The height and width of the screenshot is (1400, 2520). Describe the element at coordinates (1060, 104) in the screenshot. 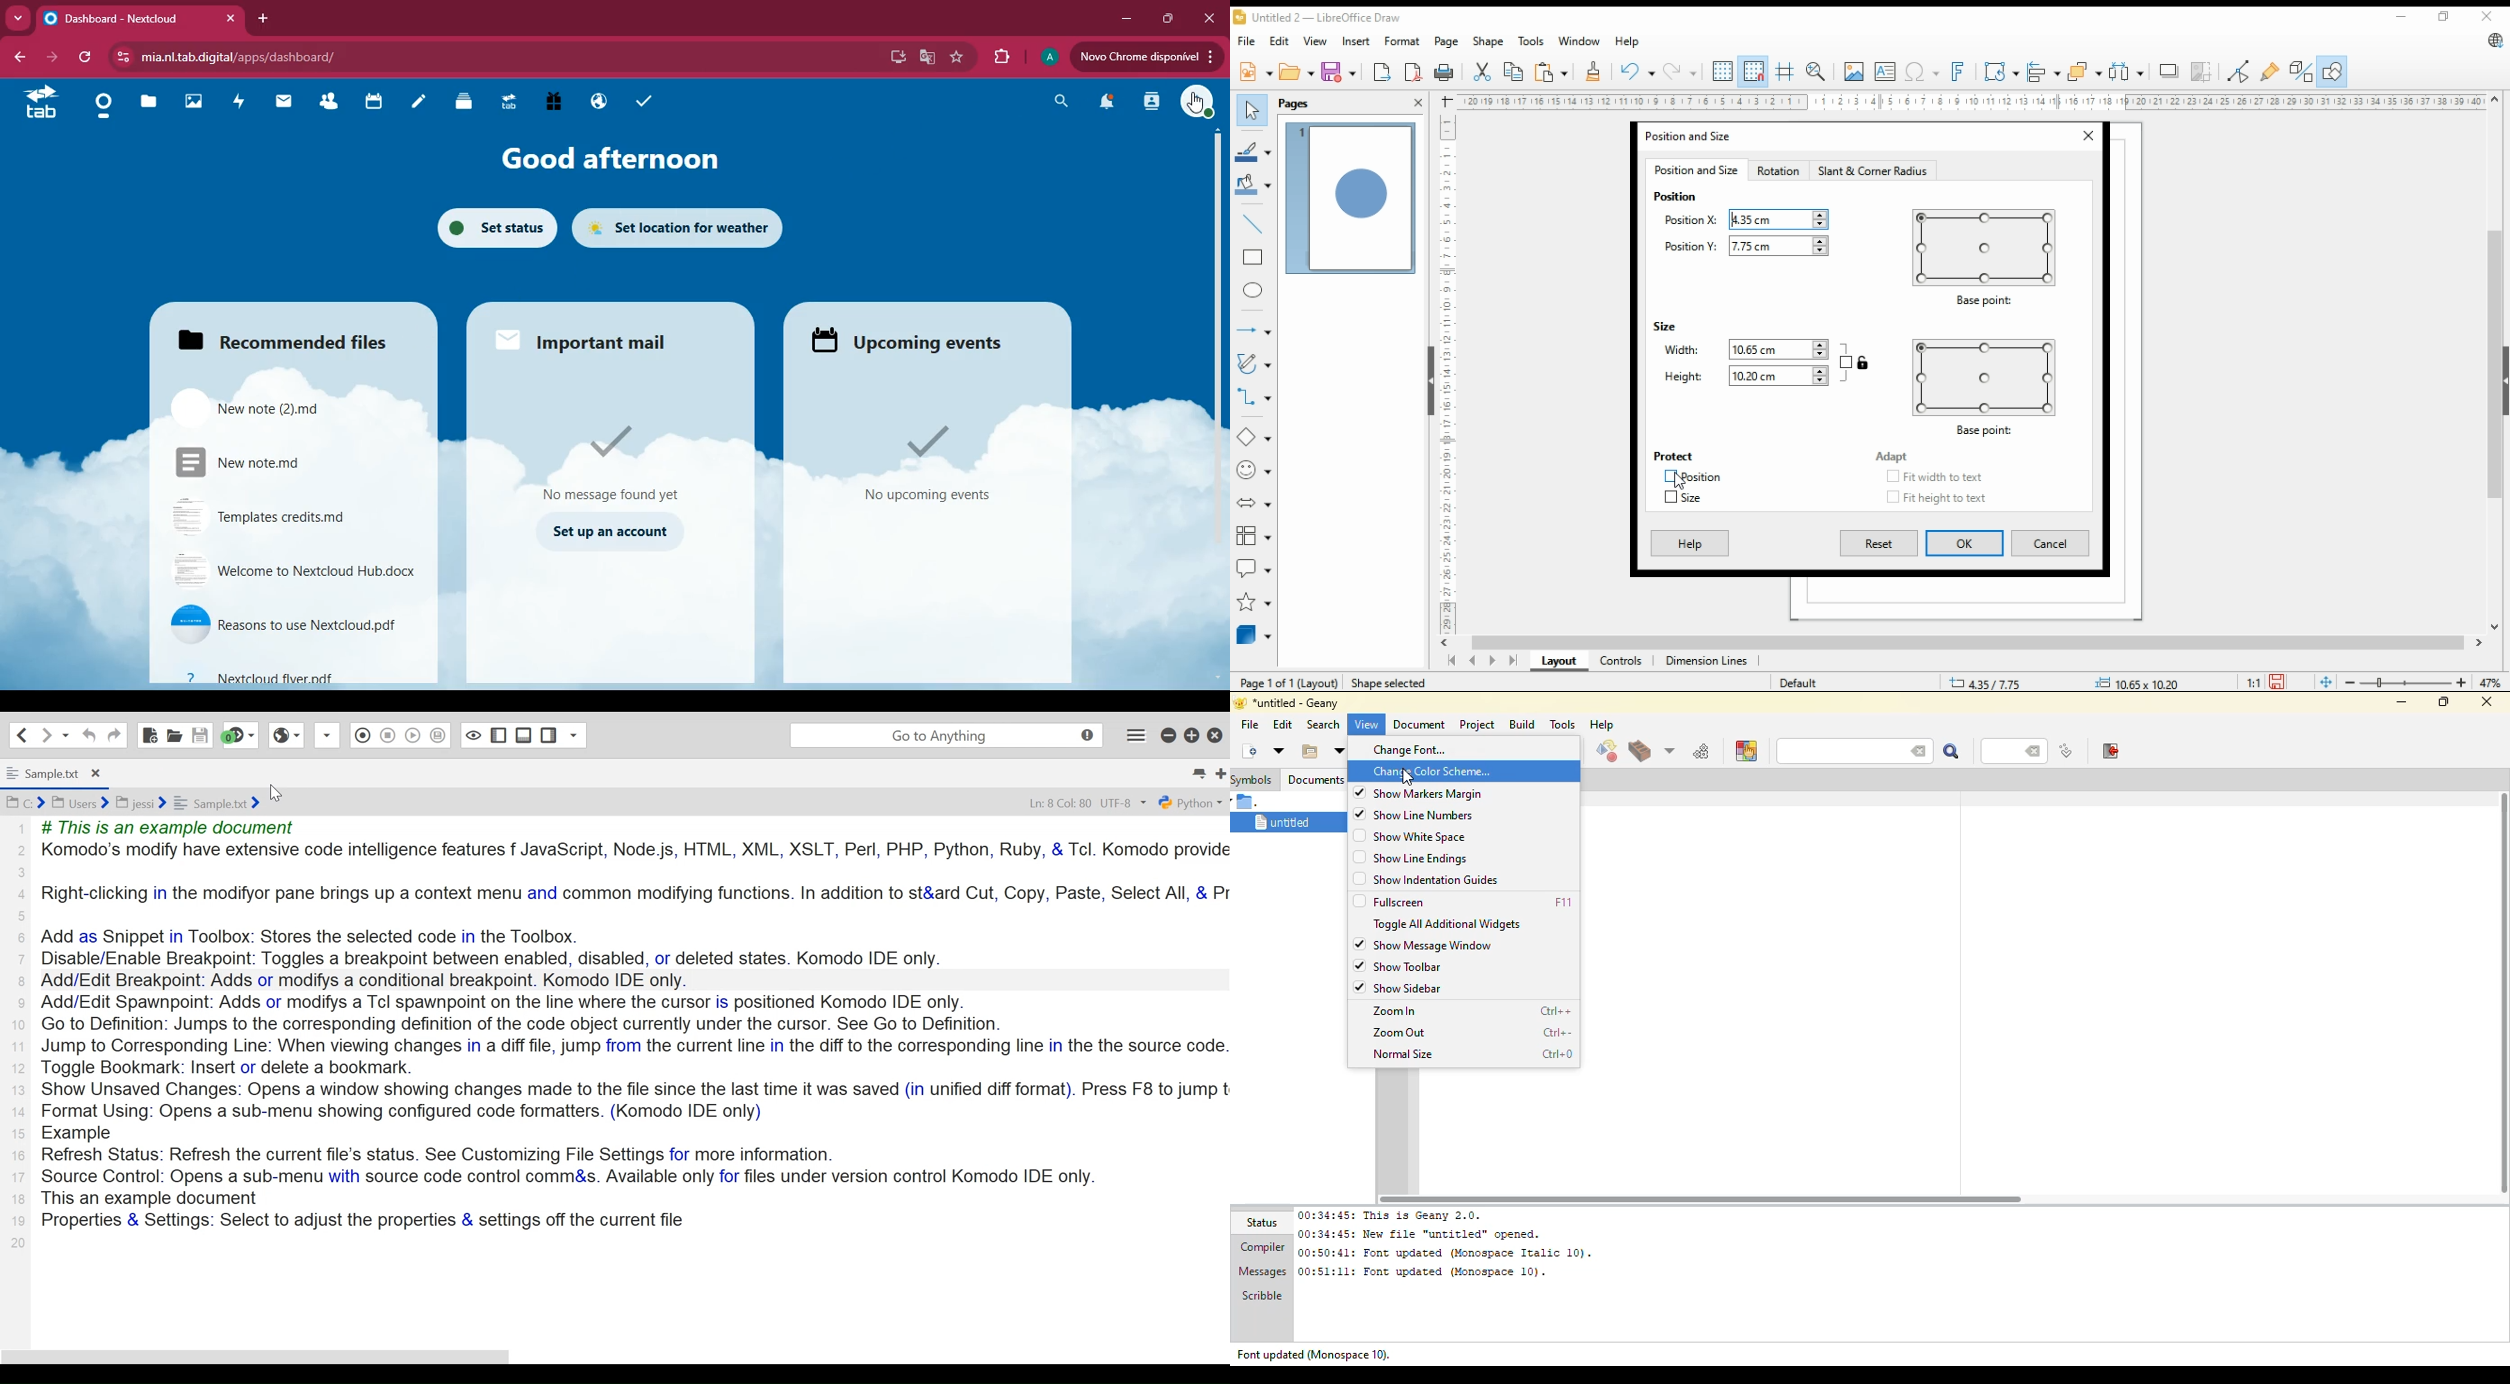

I see `search` at that location.